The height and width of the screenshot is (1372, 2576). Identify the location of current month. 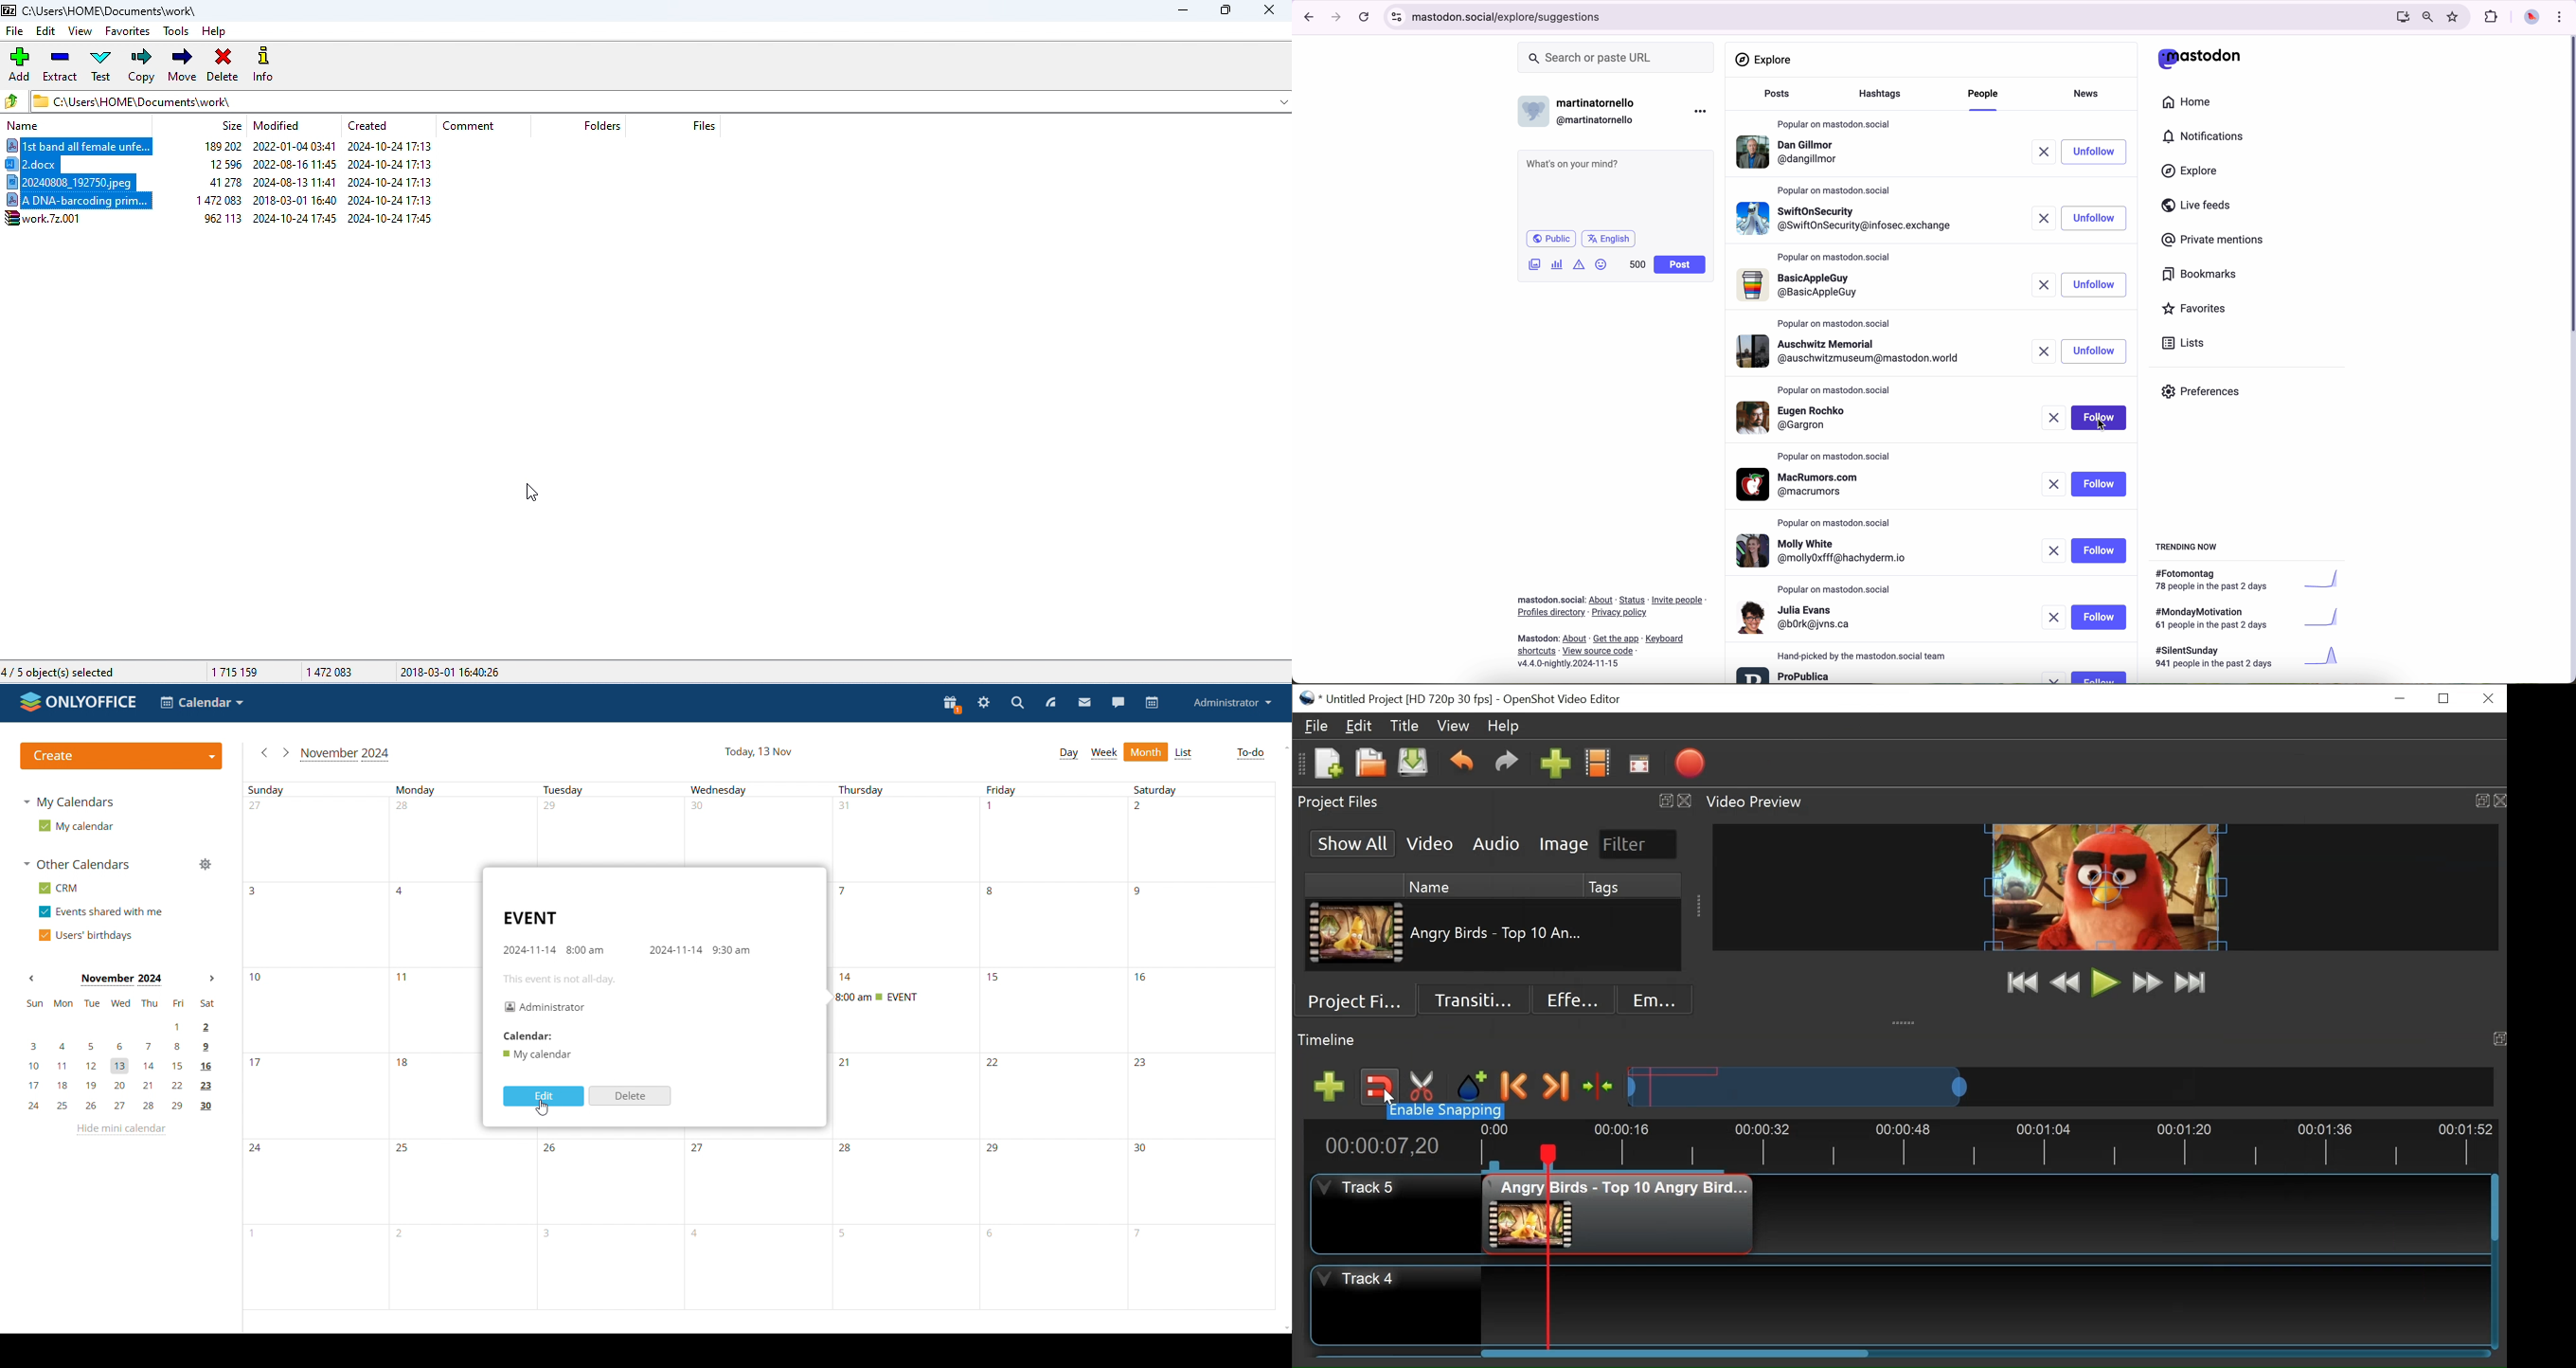
(121, 979).